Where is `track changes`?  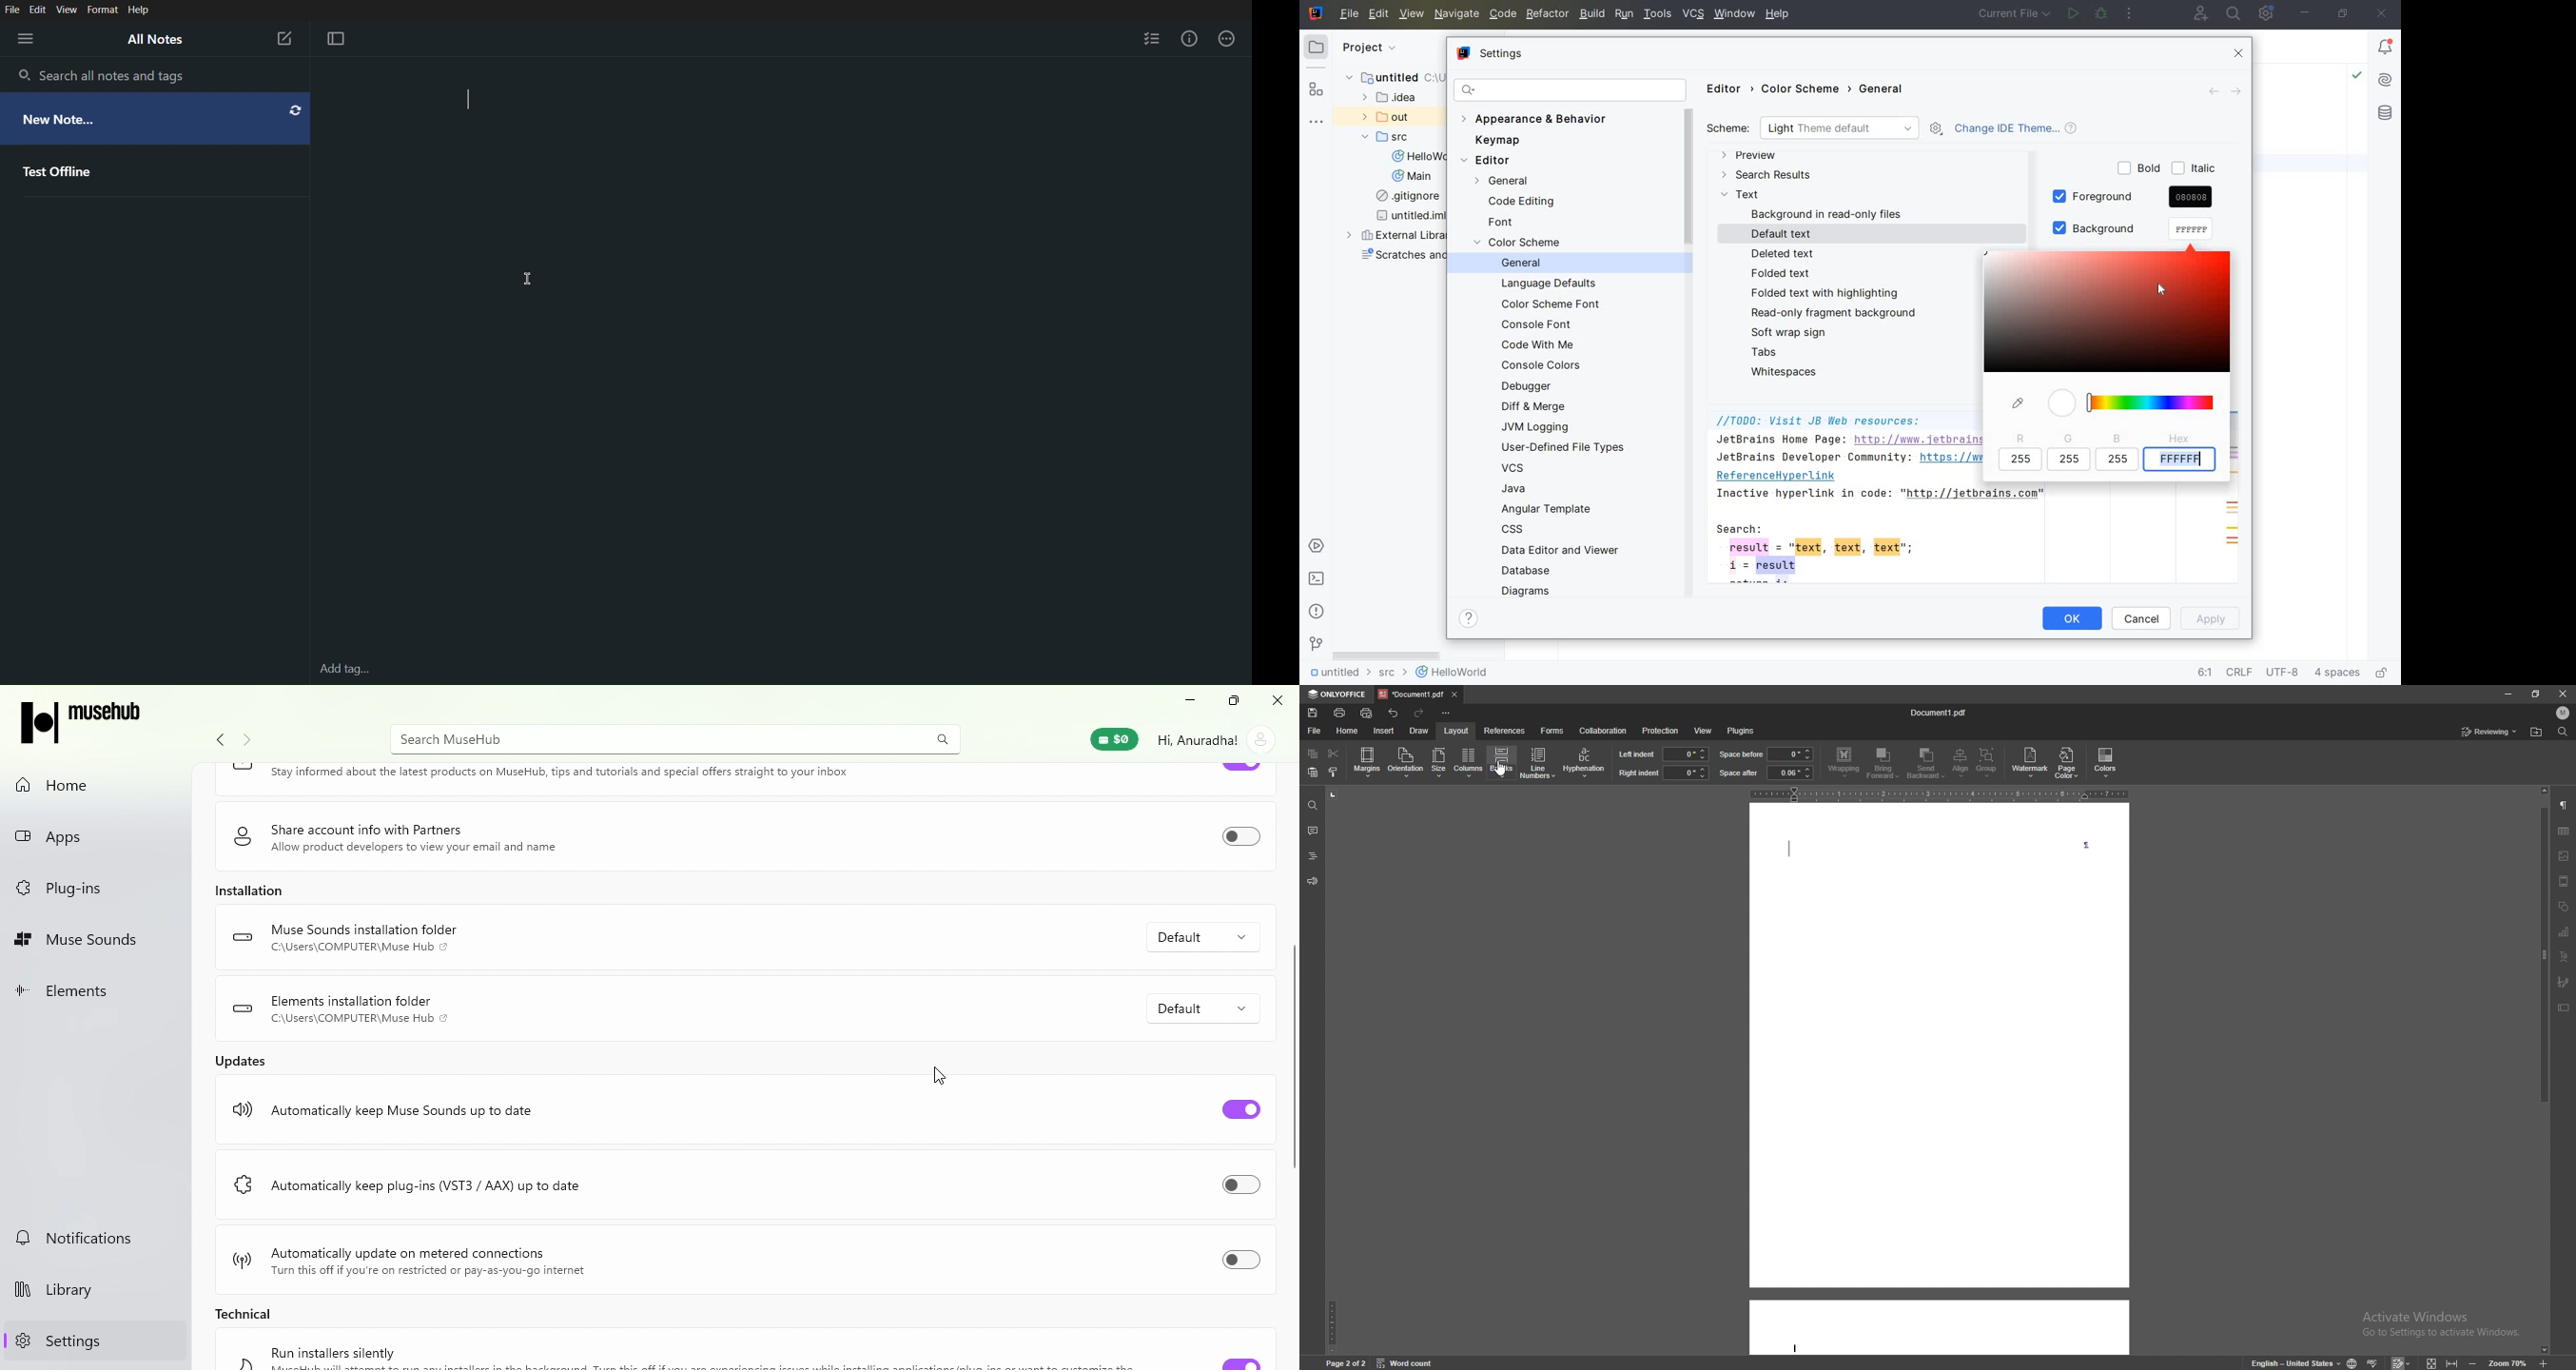
track changes is located at coordinates (2402, 1361).